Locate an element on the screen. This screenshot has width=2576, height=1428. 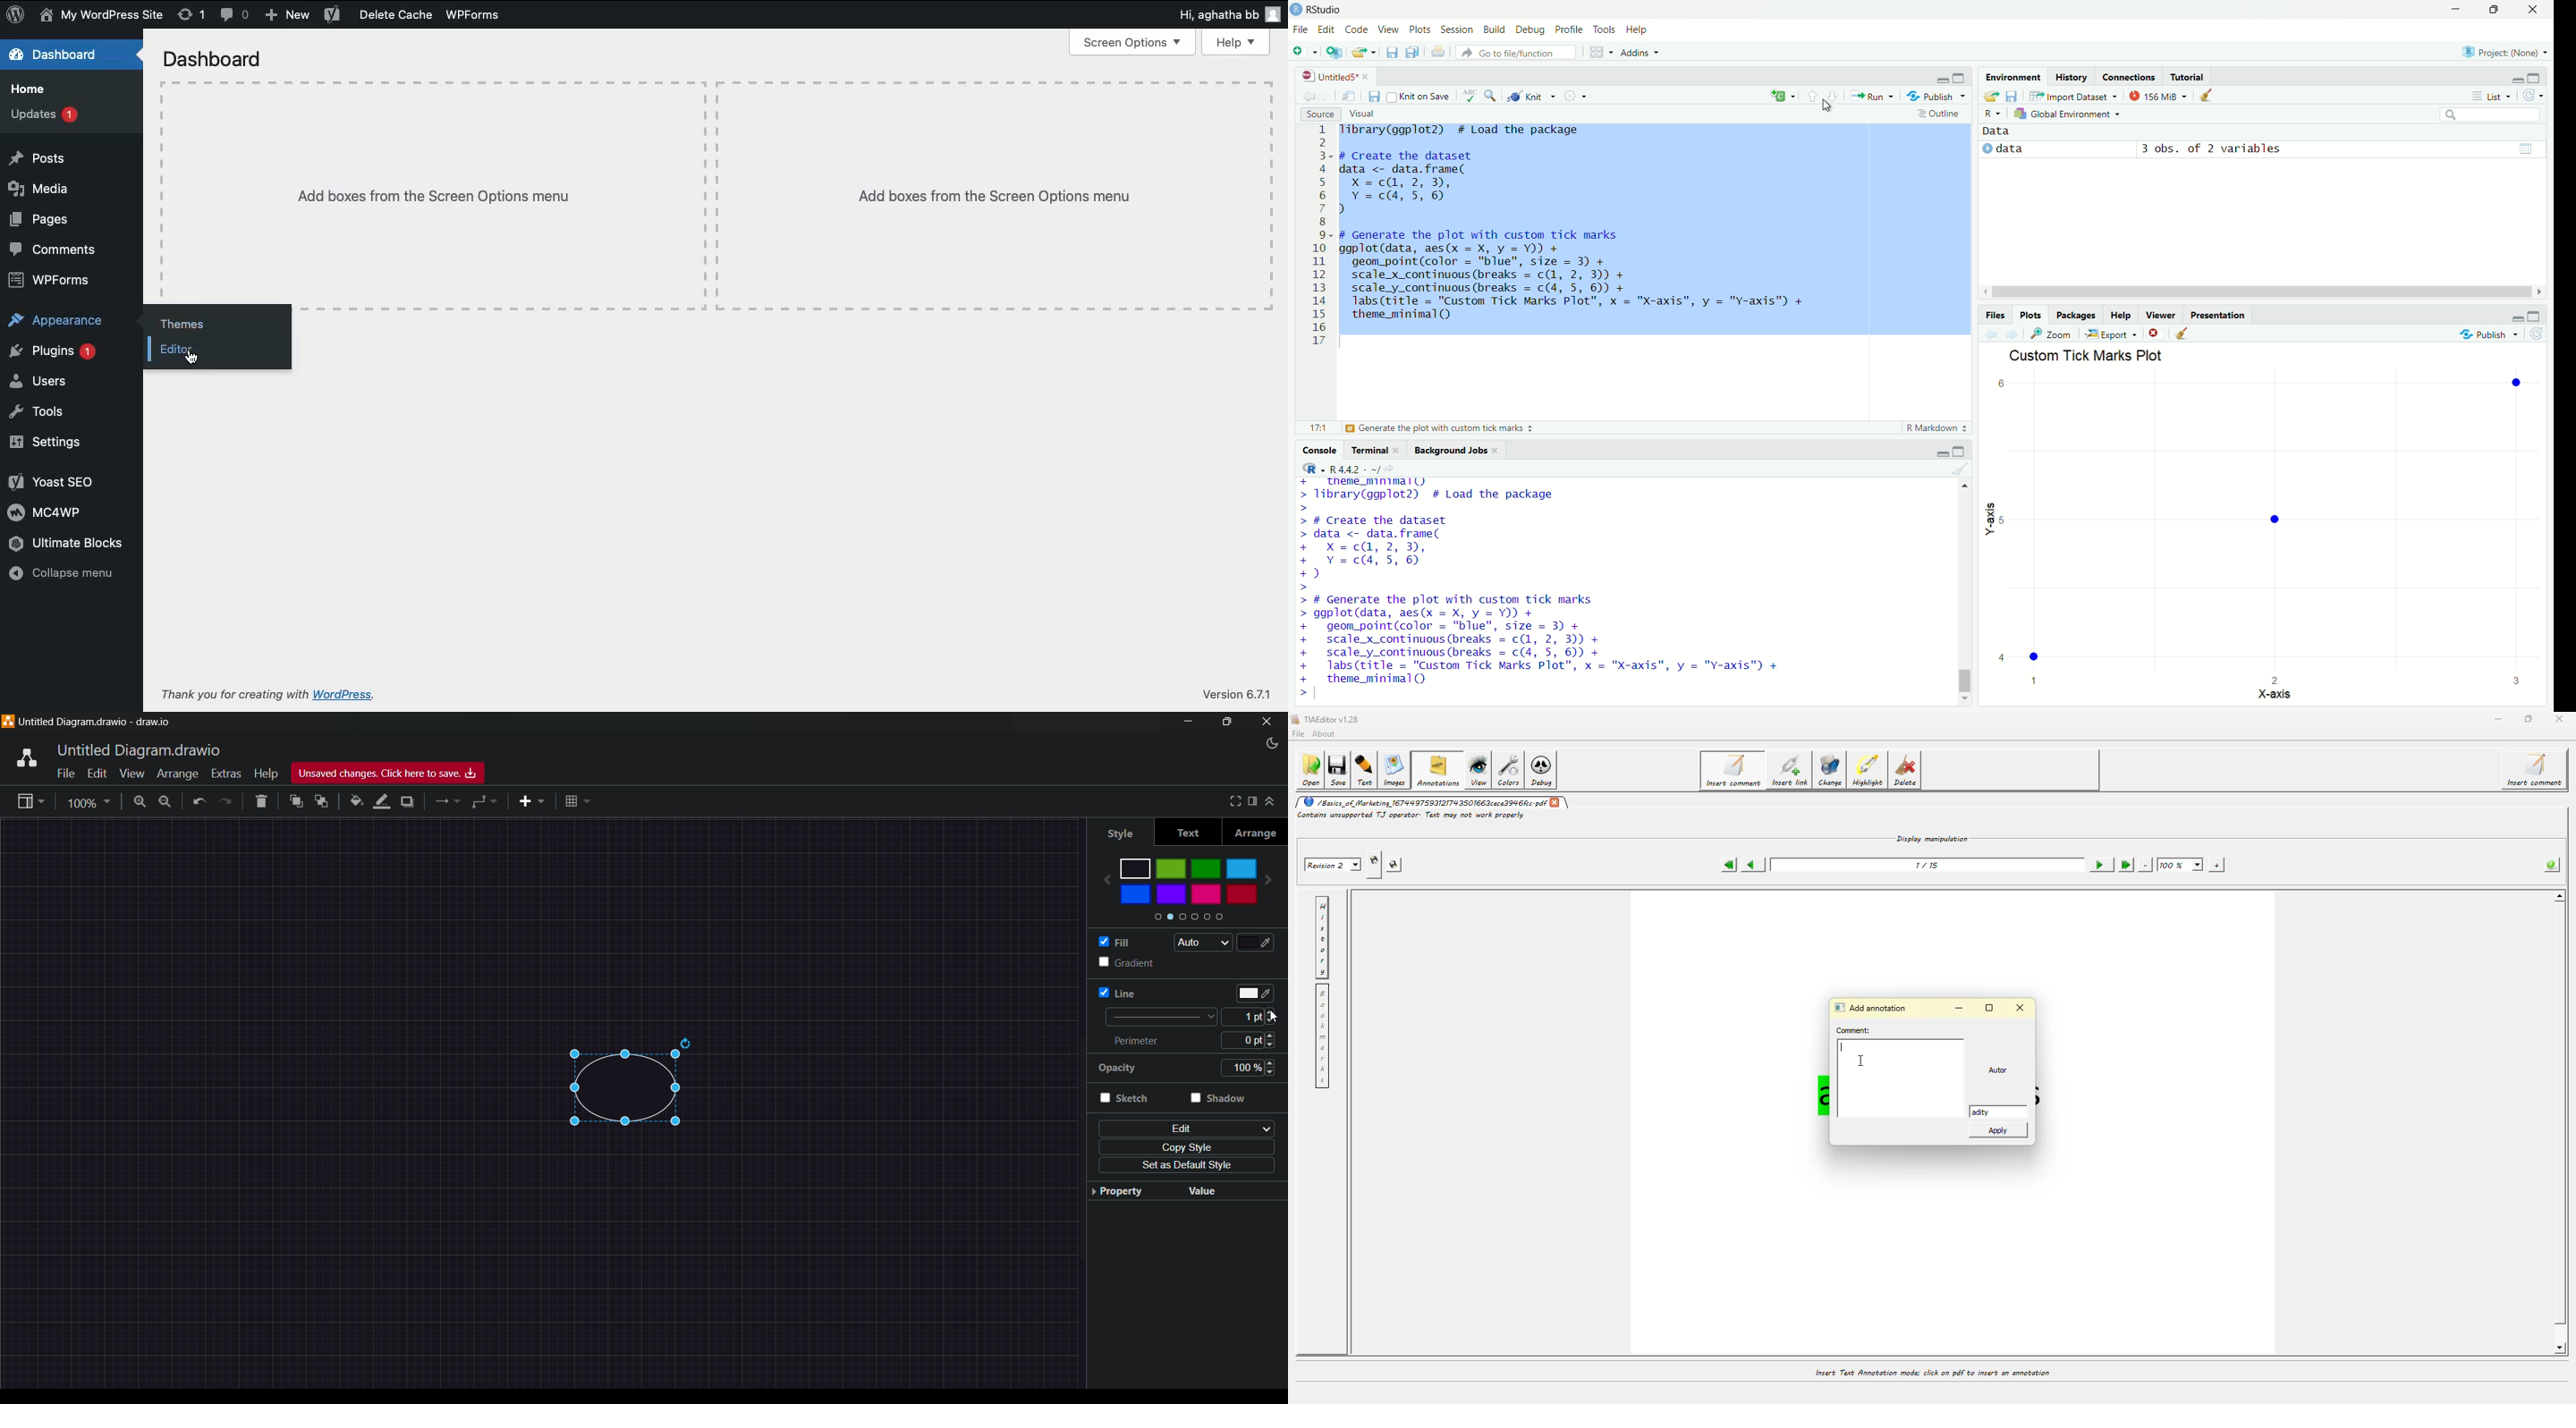
help is located at coordinates (2122, 314).